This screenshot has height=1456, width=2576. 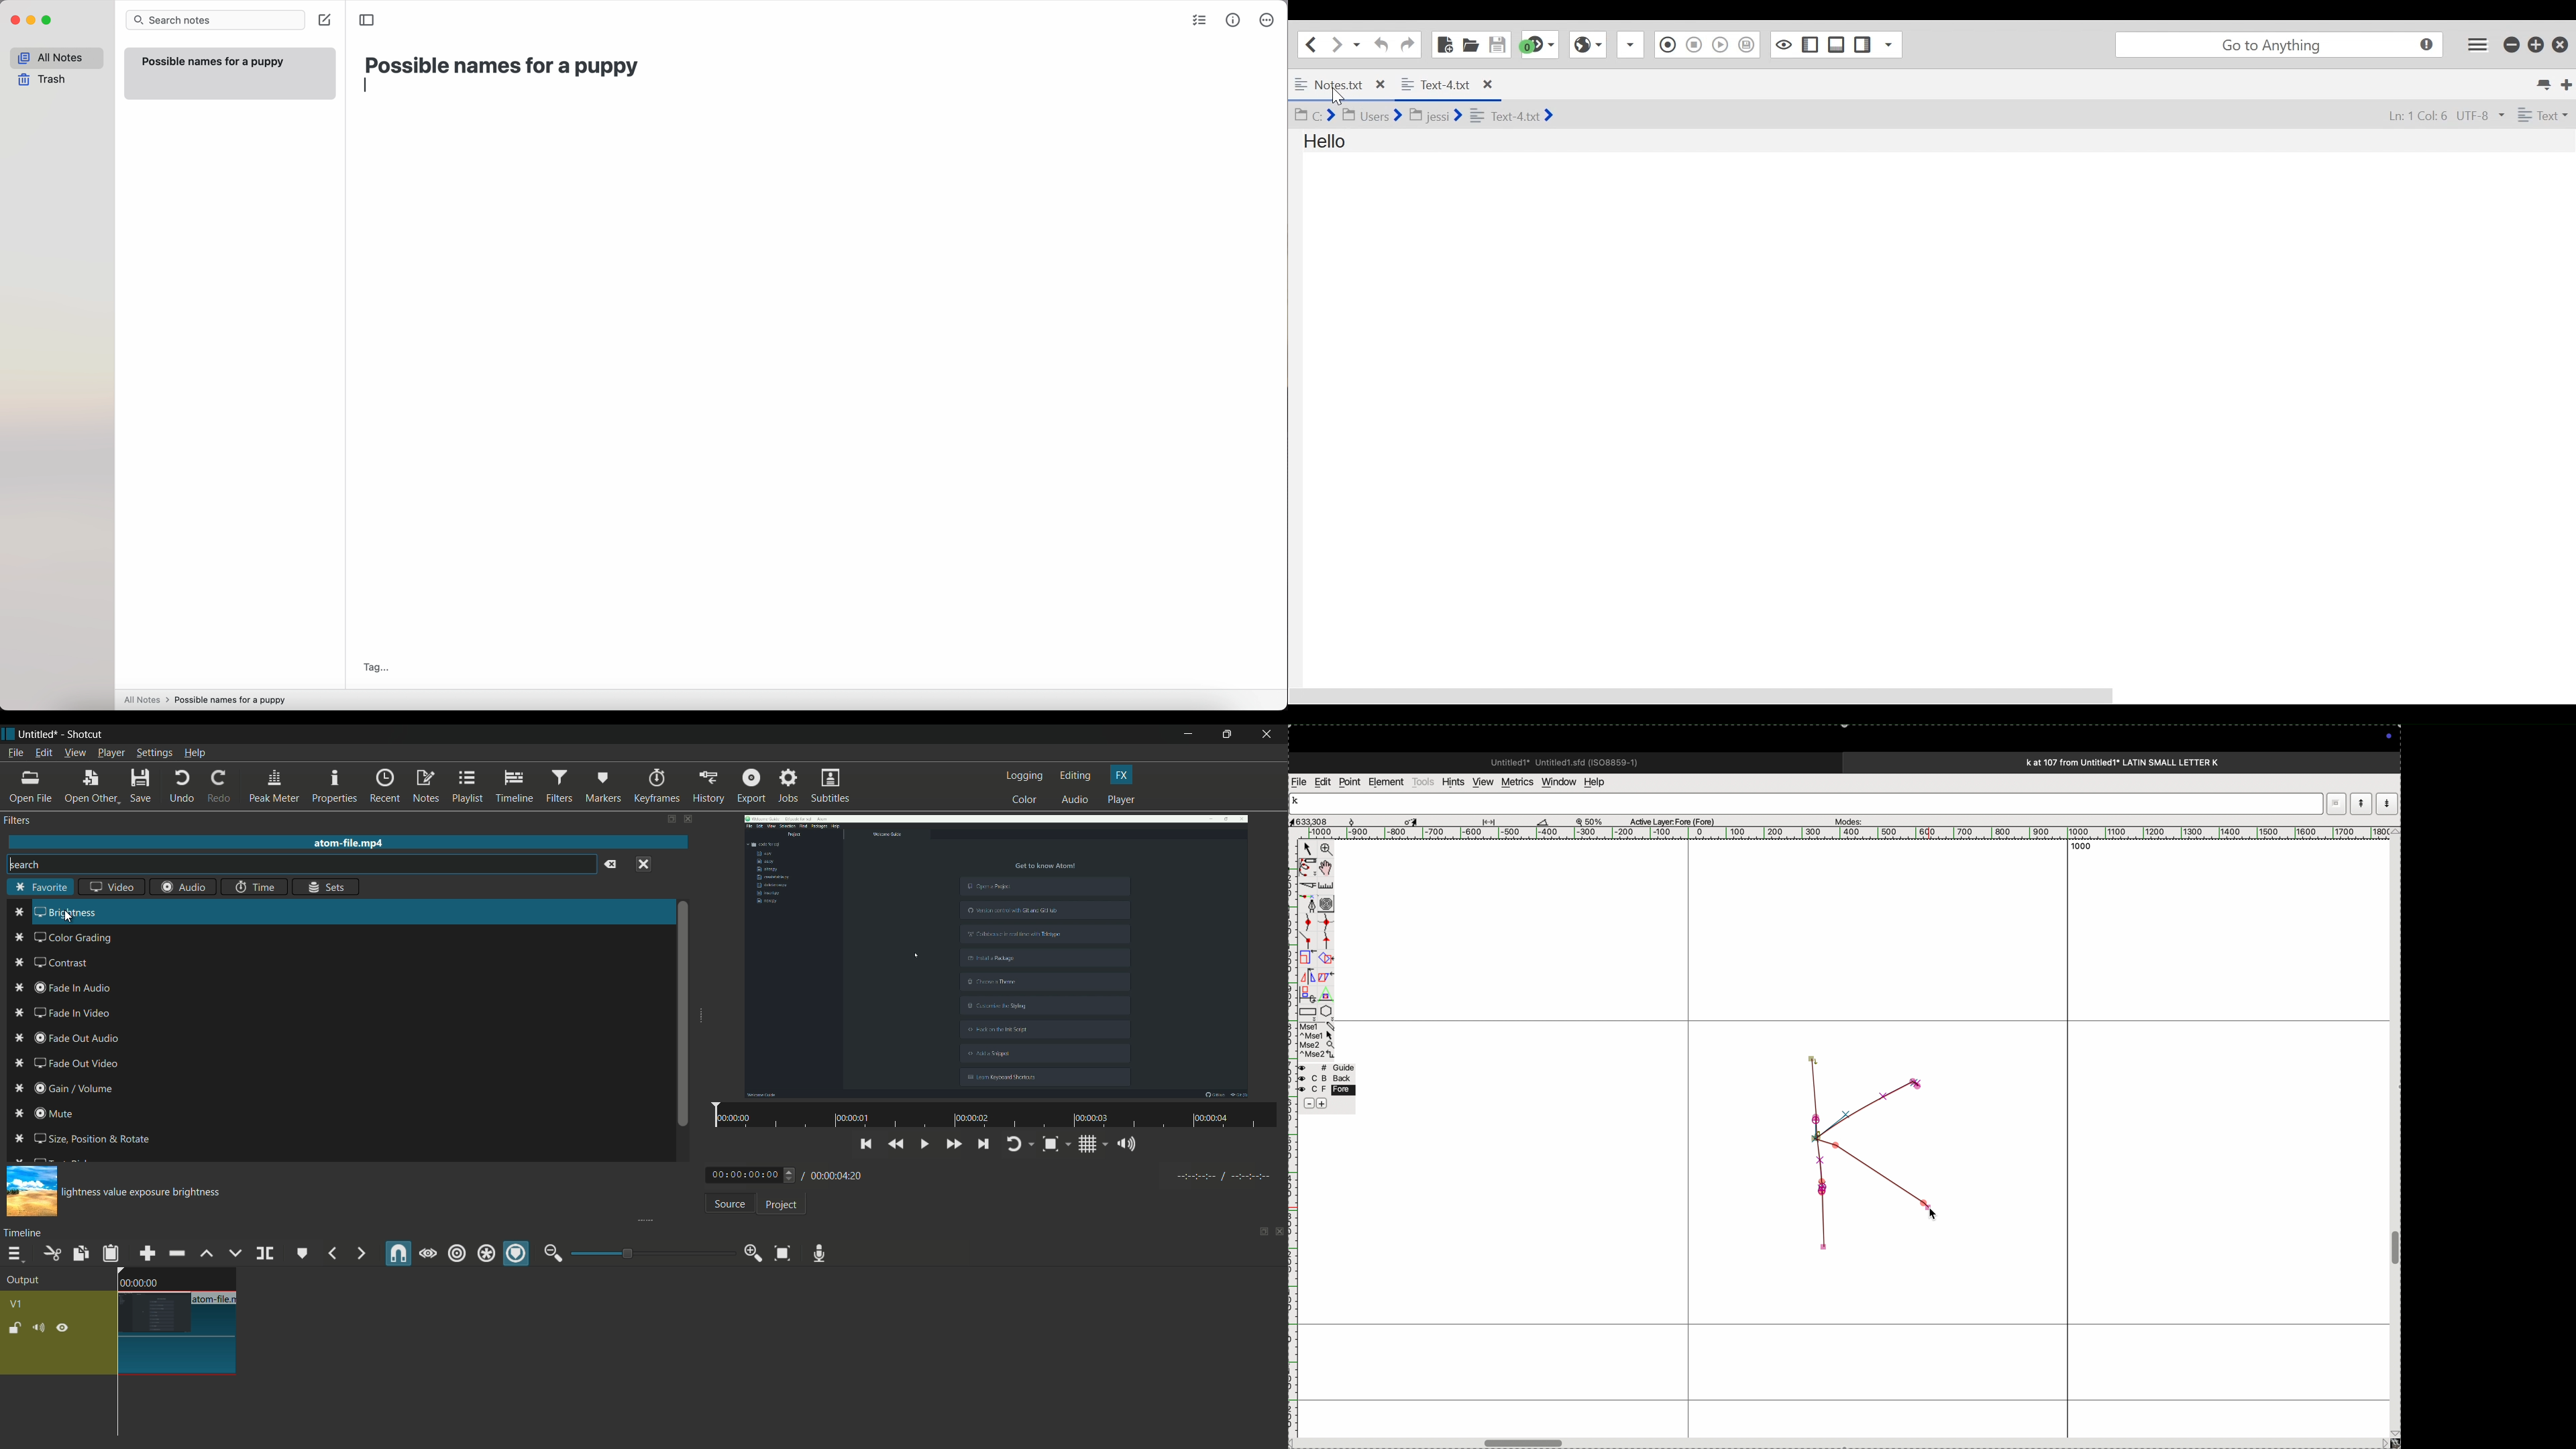 I want to click on zoom out, so click(x=553, y=1253).